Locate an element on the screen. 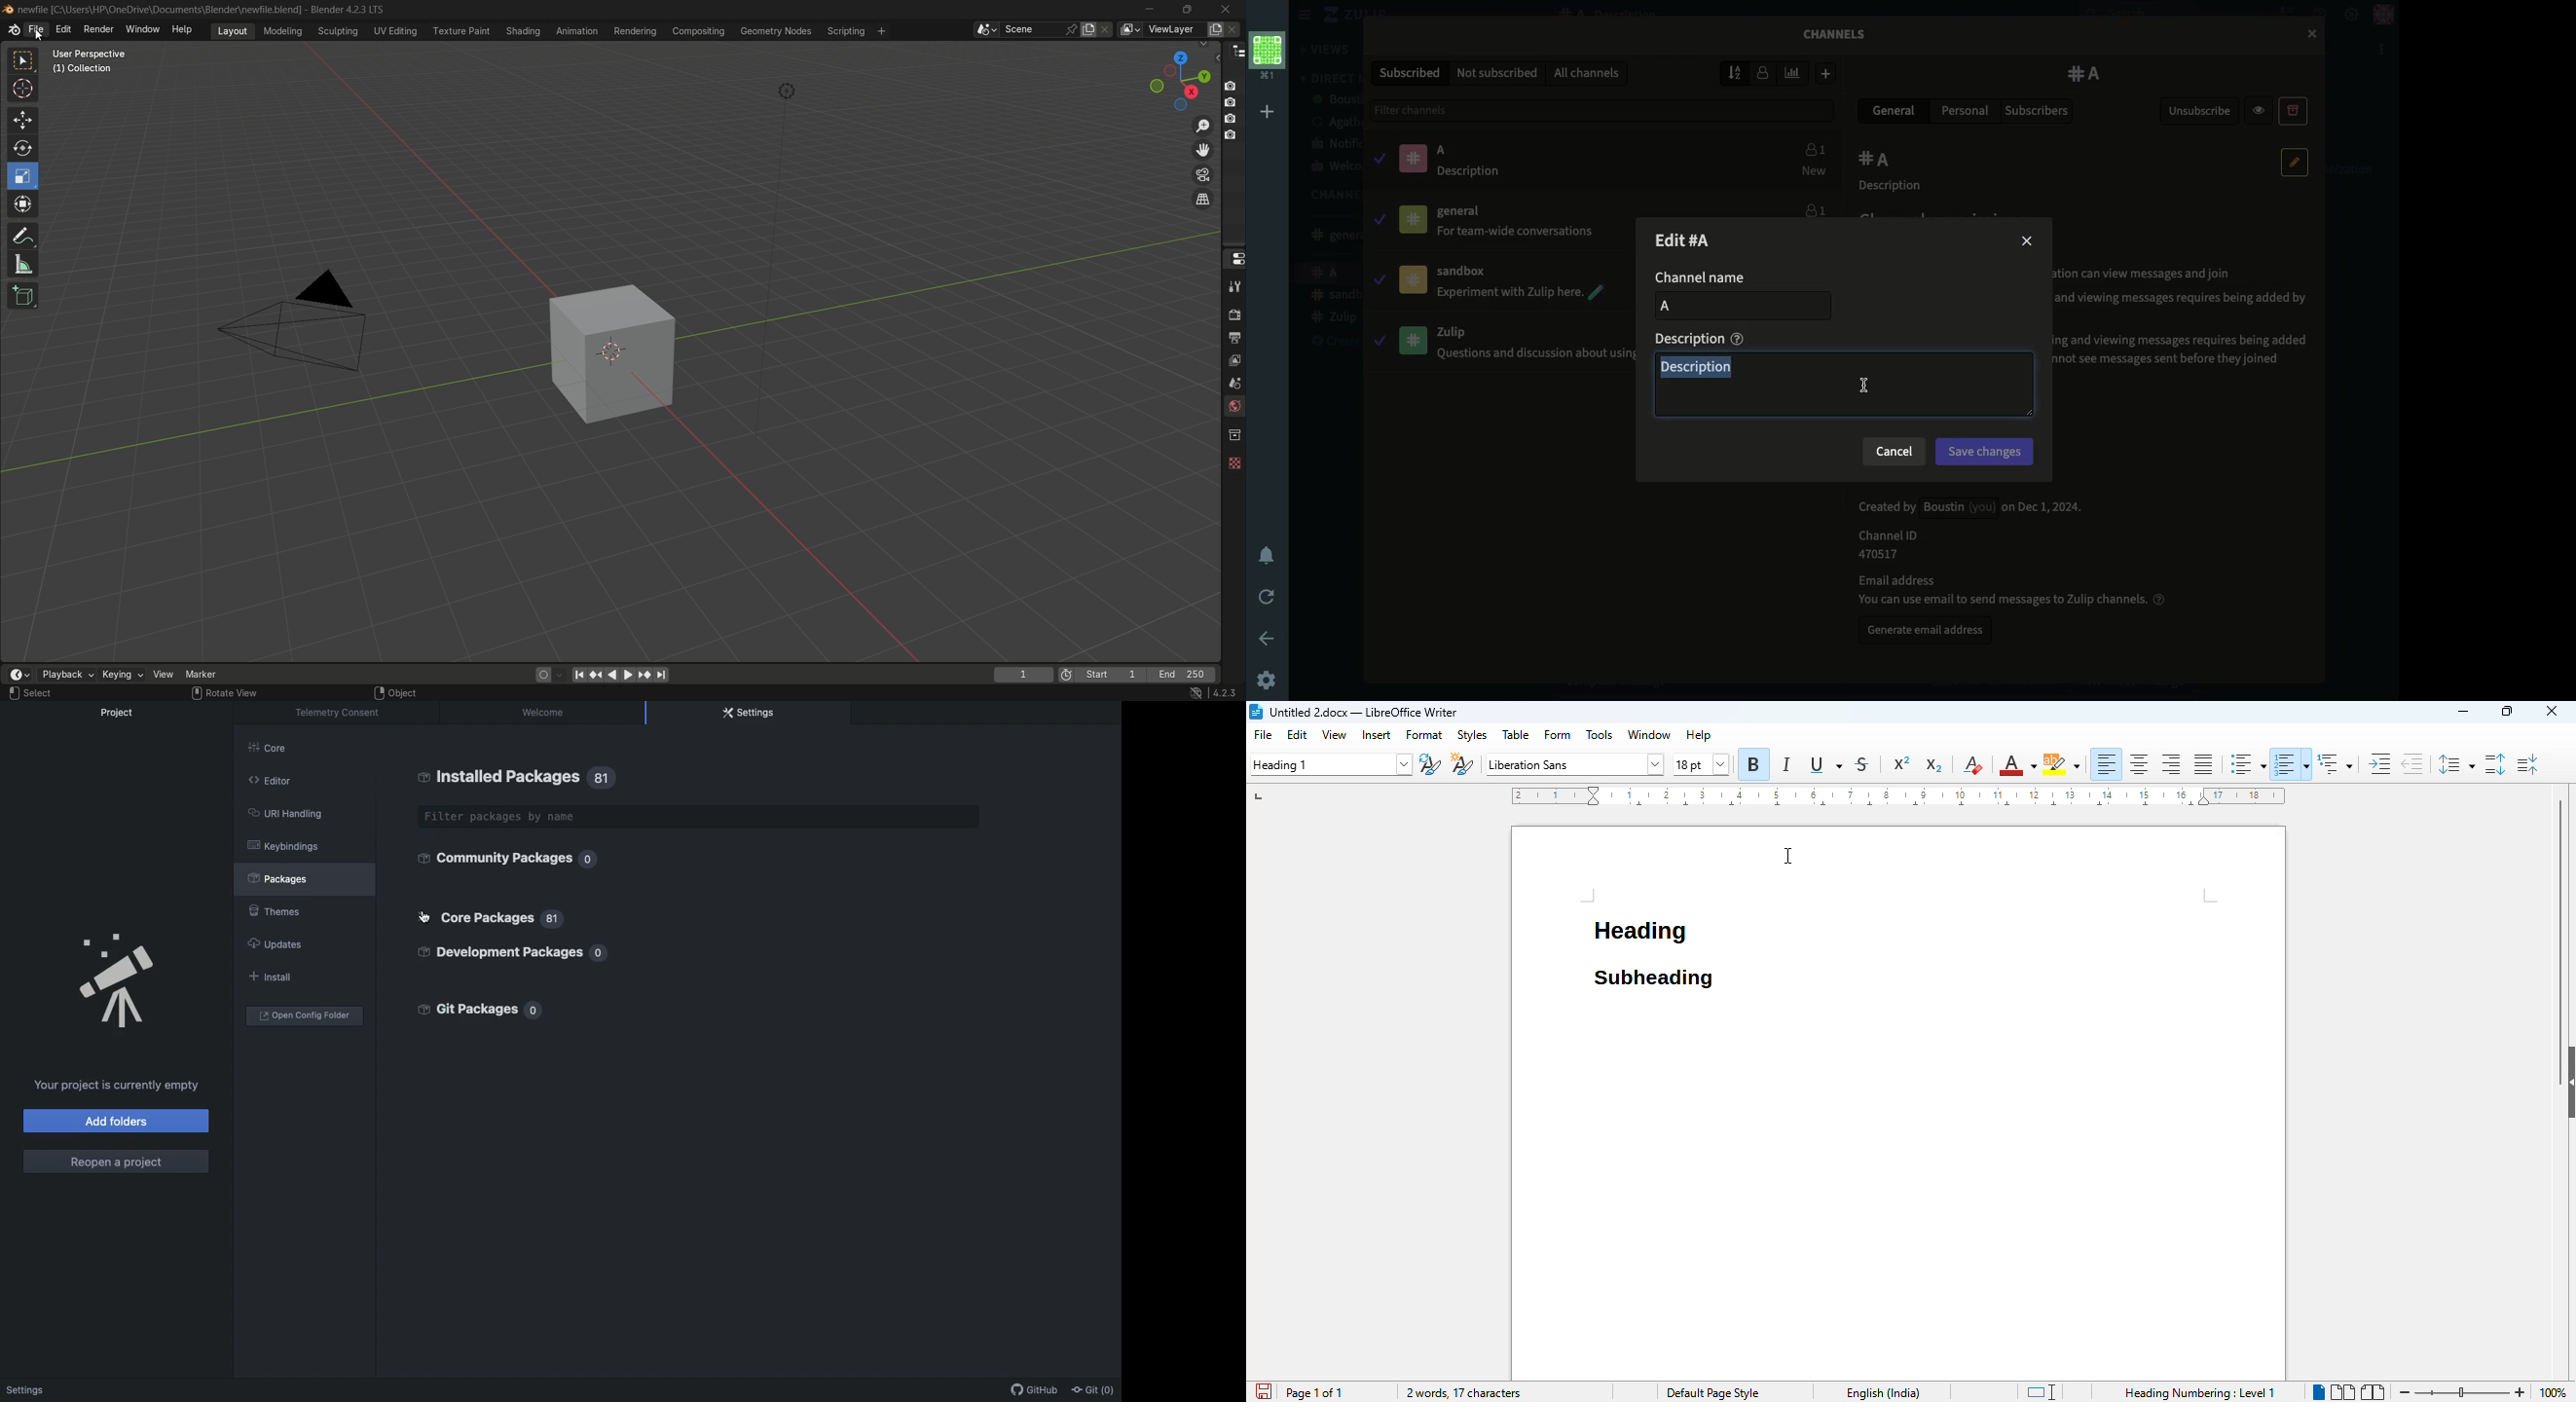 The image size is (2576, 1428). play animation is located at coordinates (620, 674).